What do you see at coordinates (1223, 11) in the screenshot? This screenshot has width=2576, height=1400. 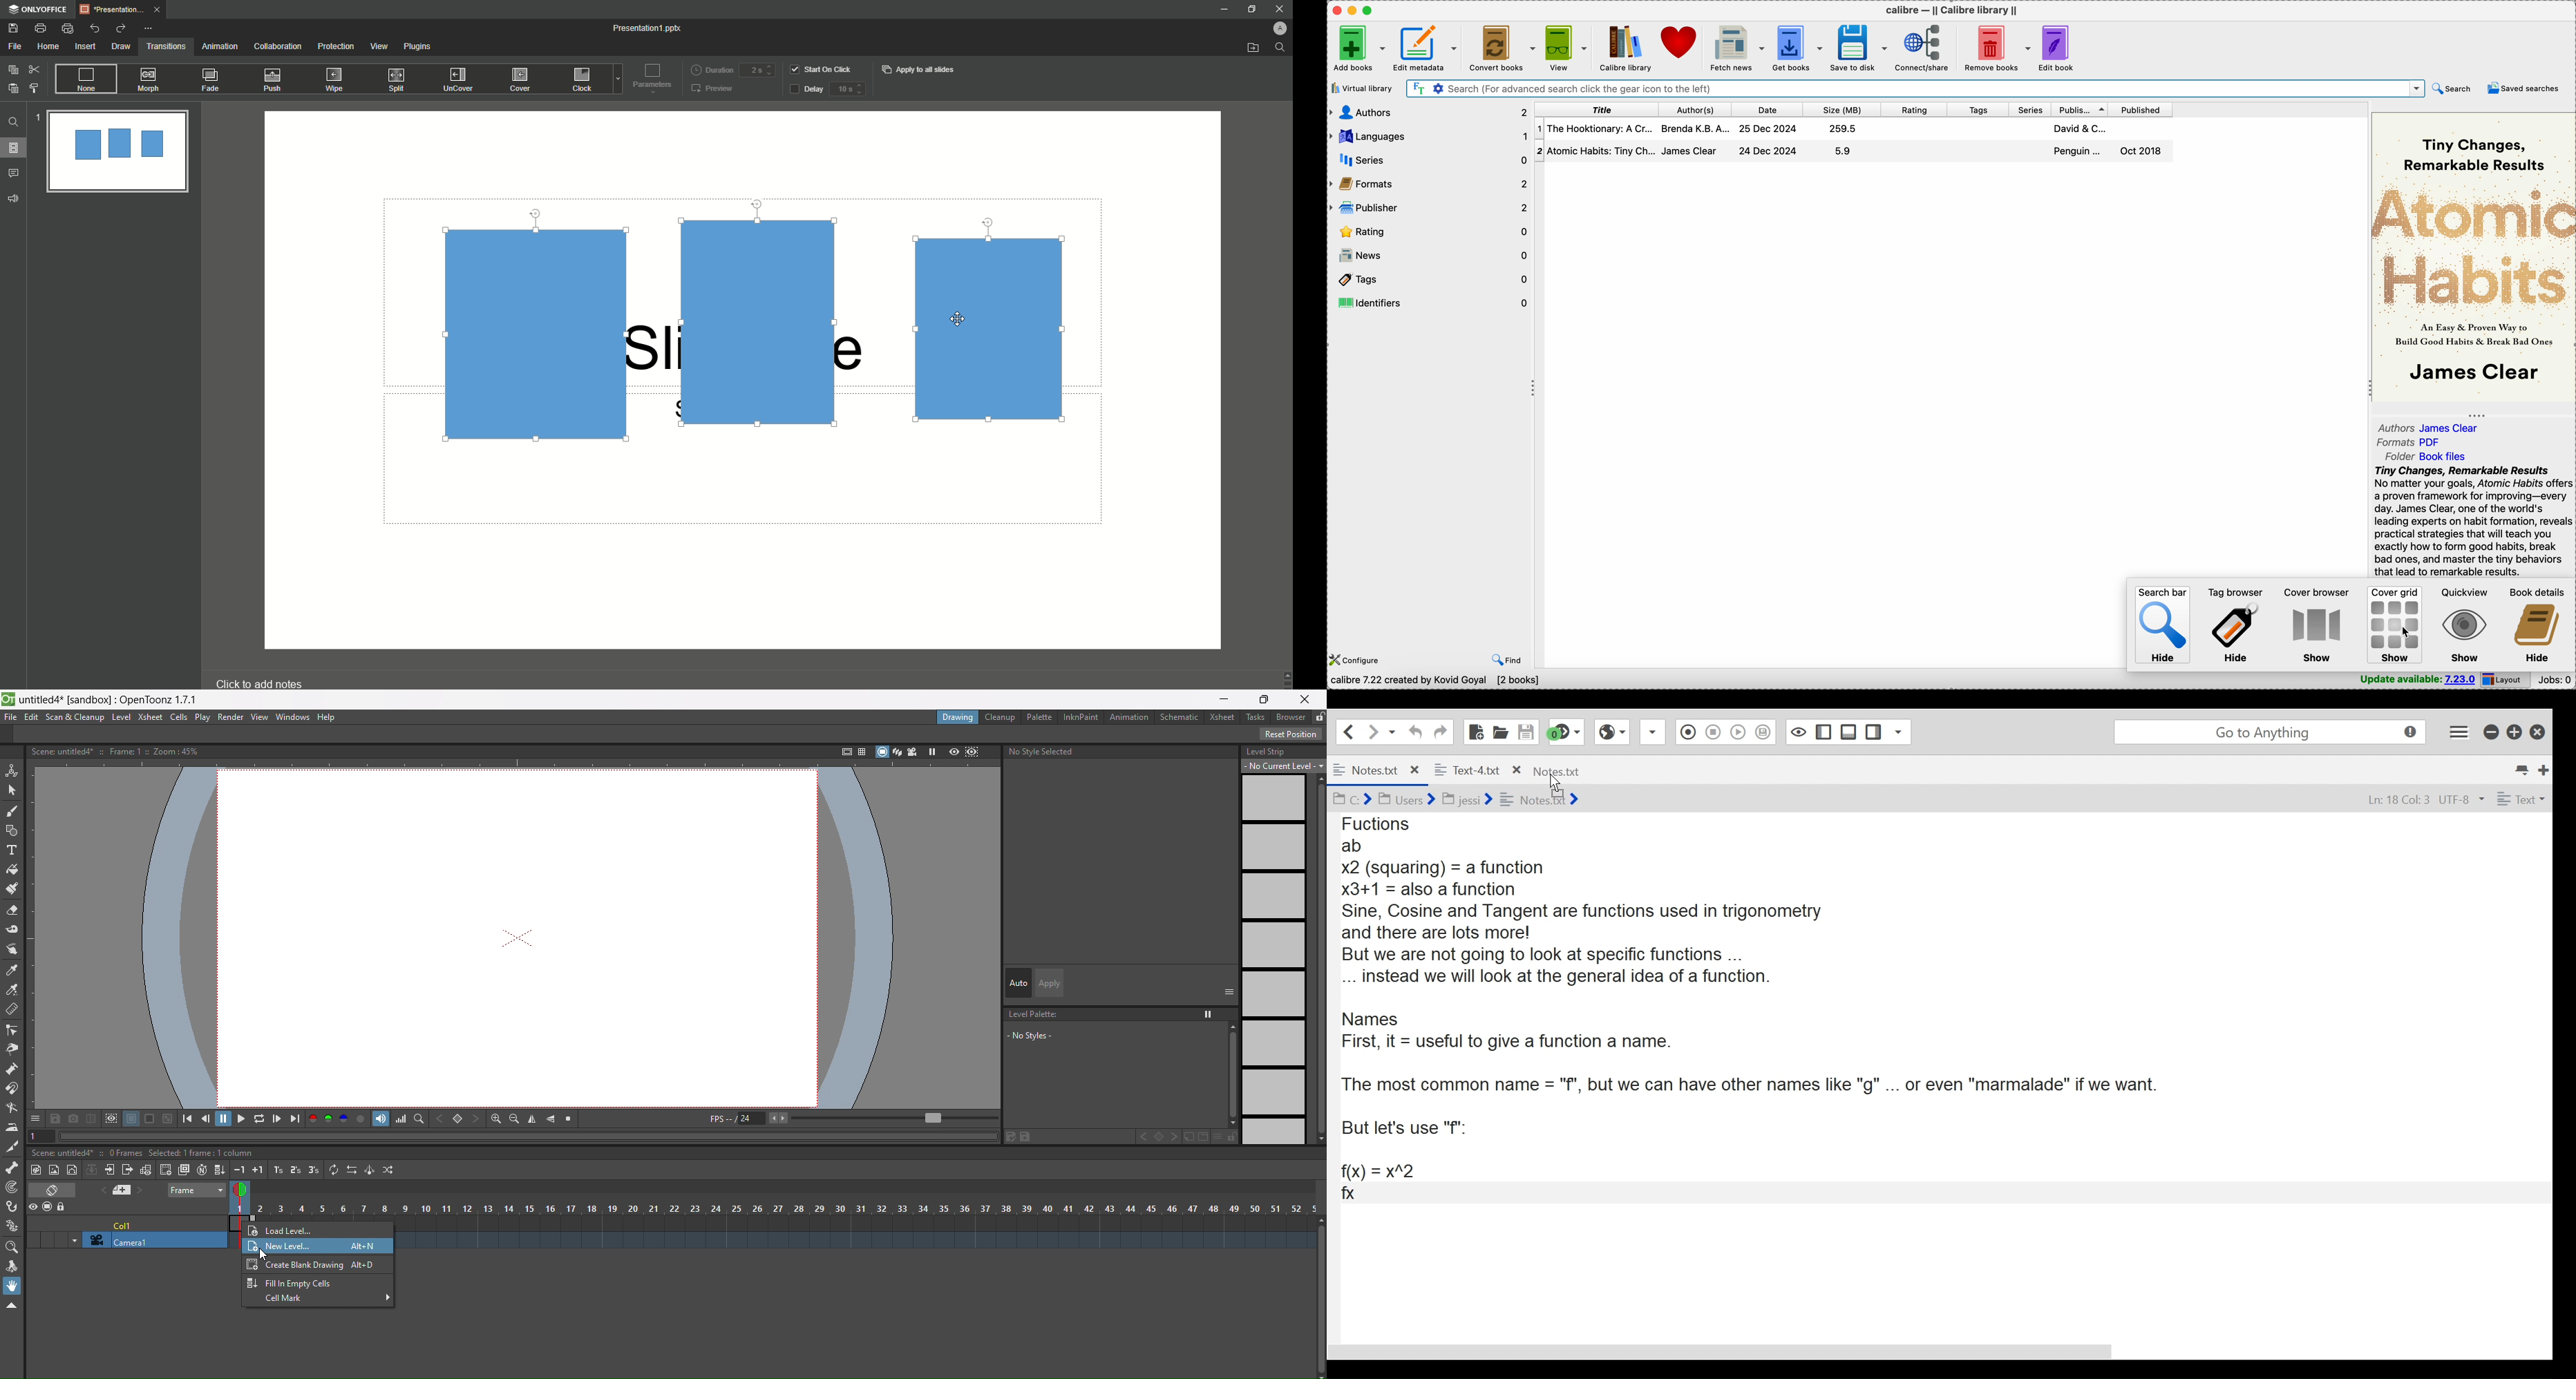 I see `Minimize` at bounding box center [1223, 11].